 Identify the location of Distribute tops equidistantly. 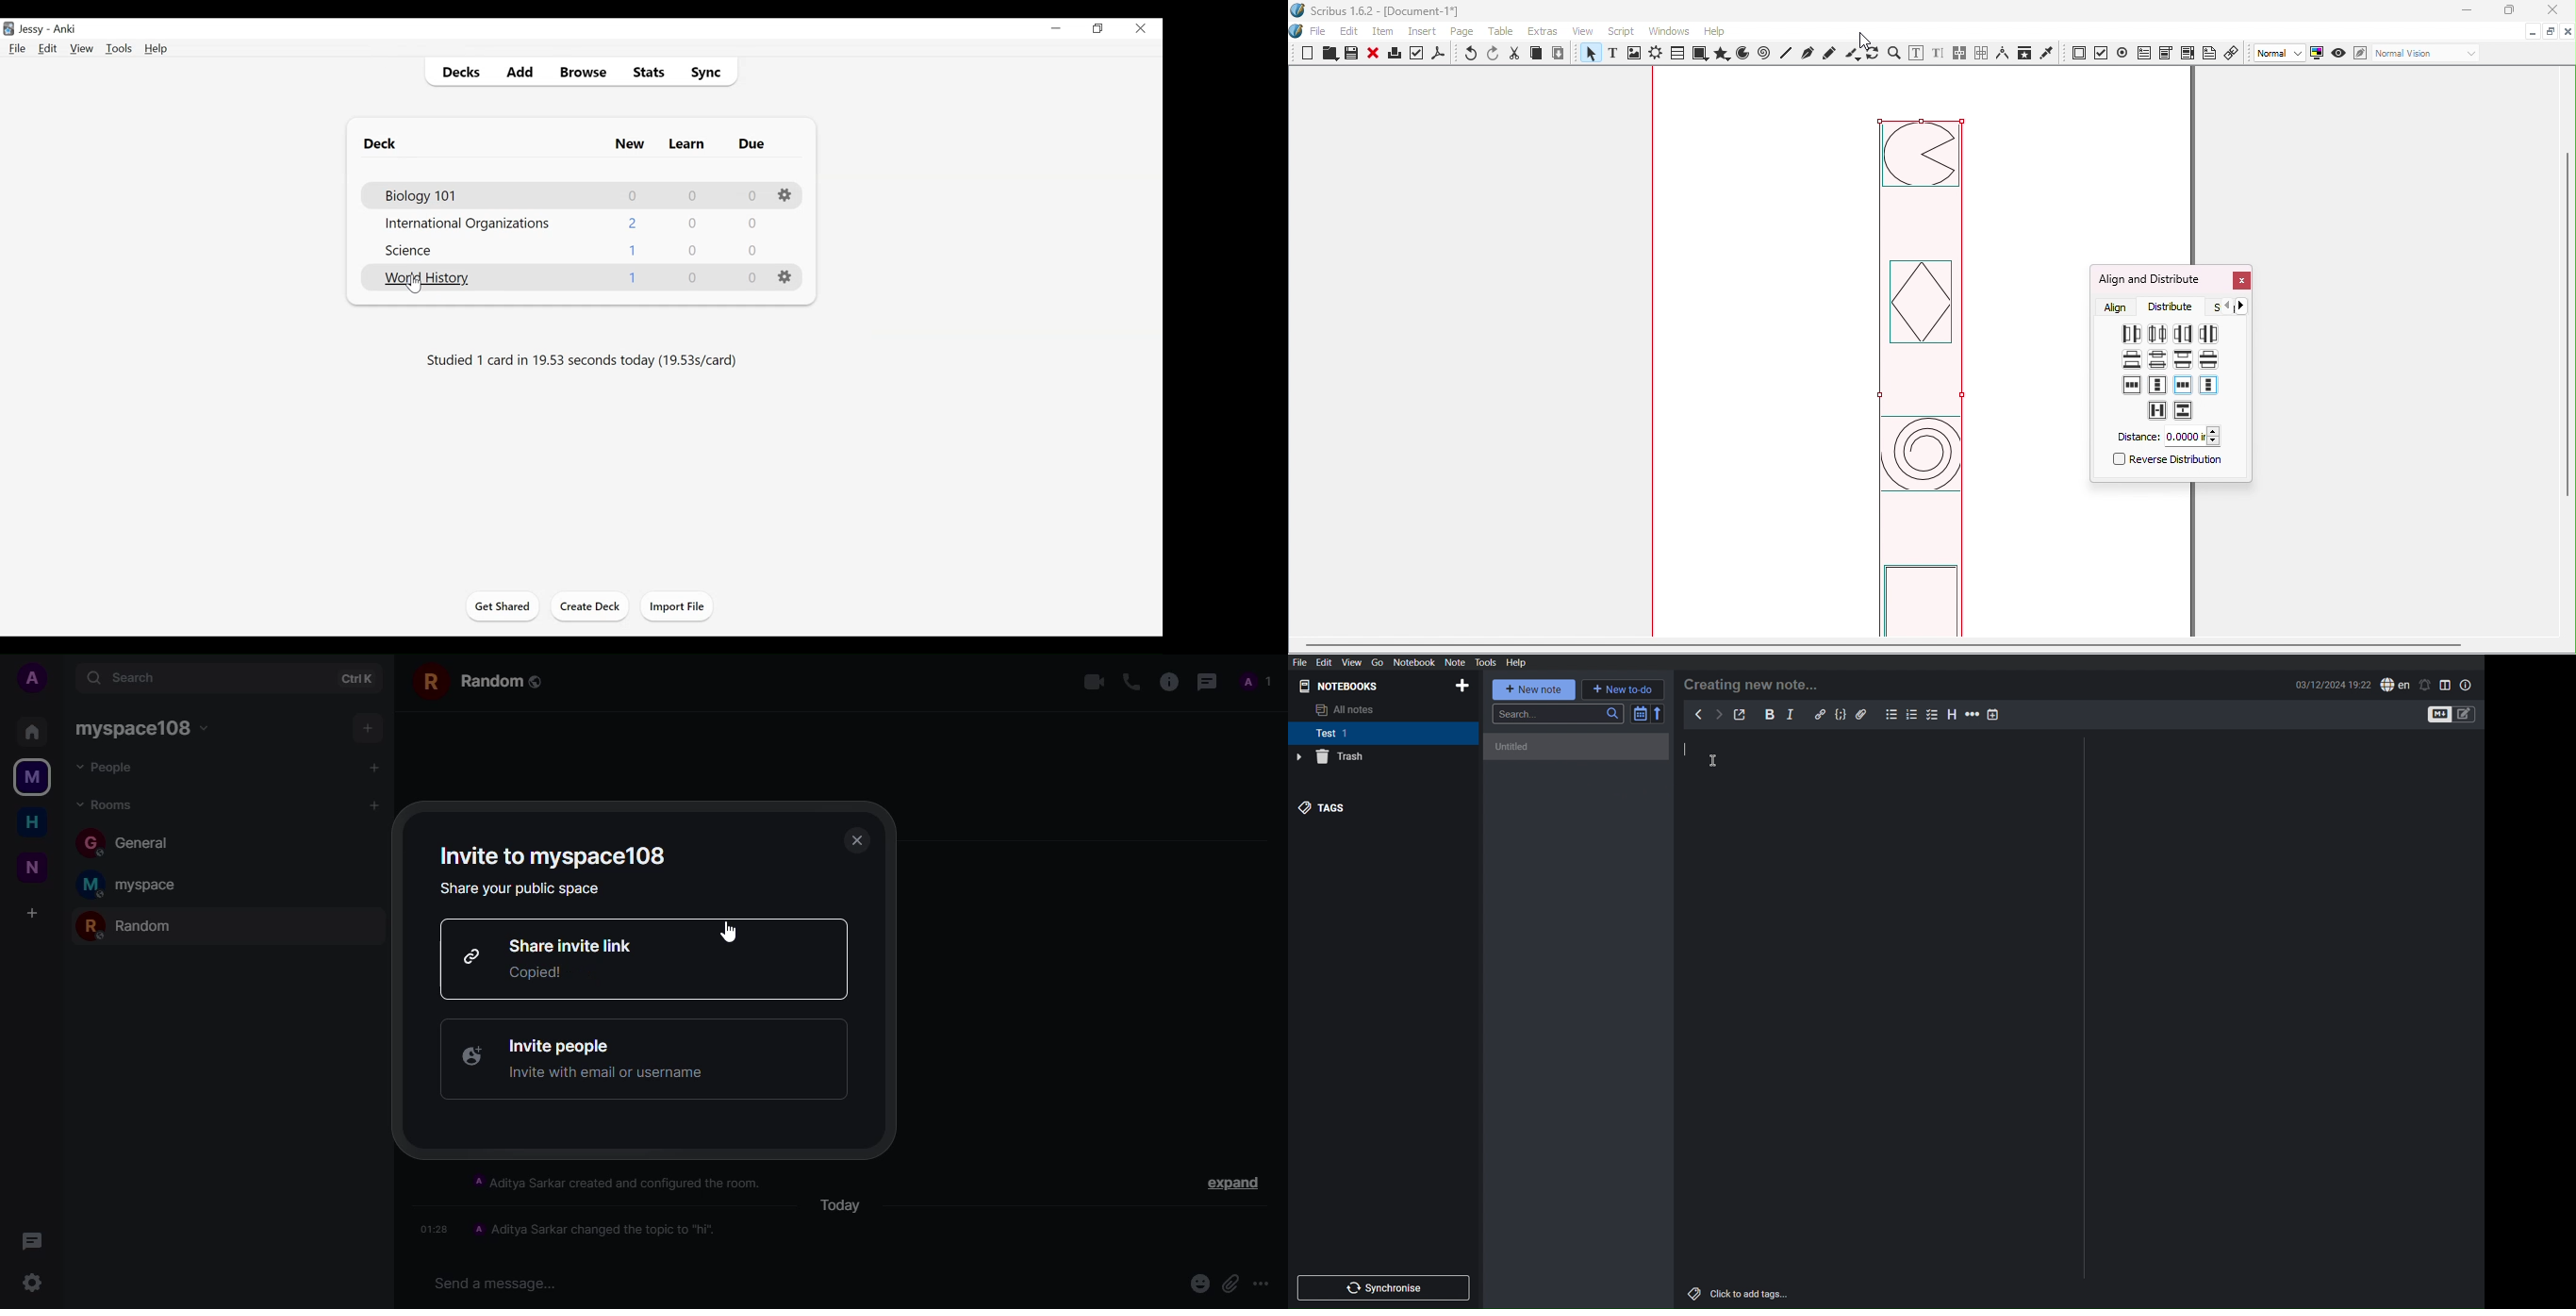
(2183, 358).